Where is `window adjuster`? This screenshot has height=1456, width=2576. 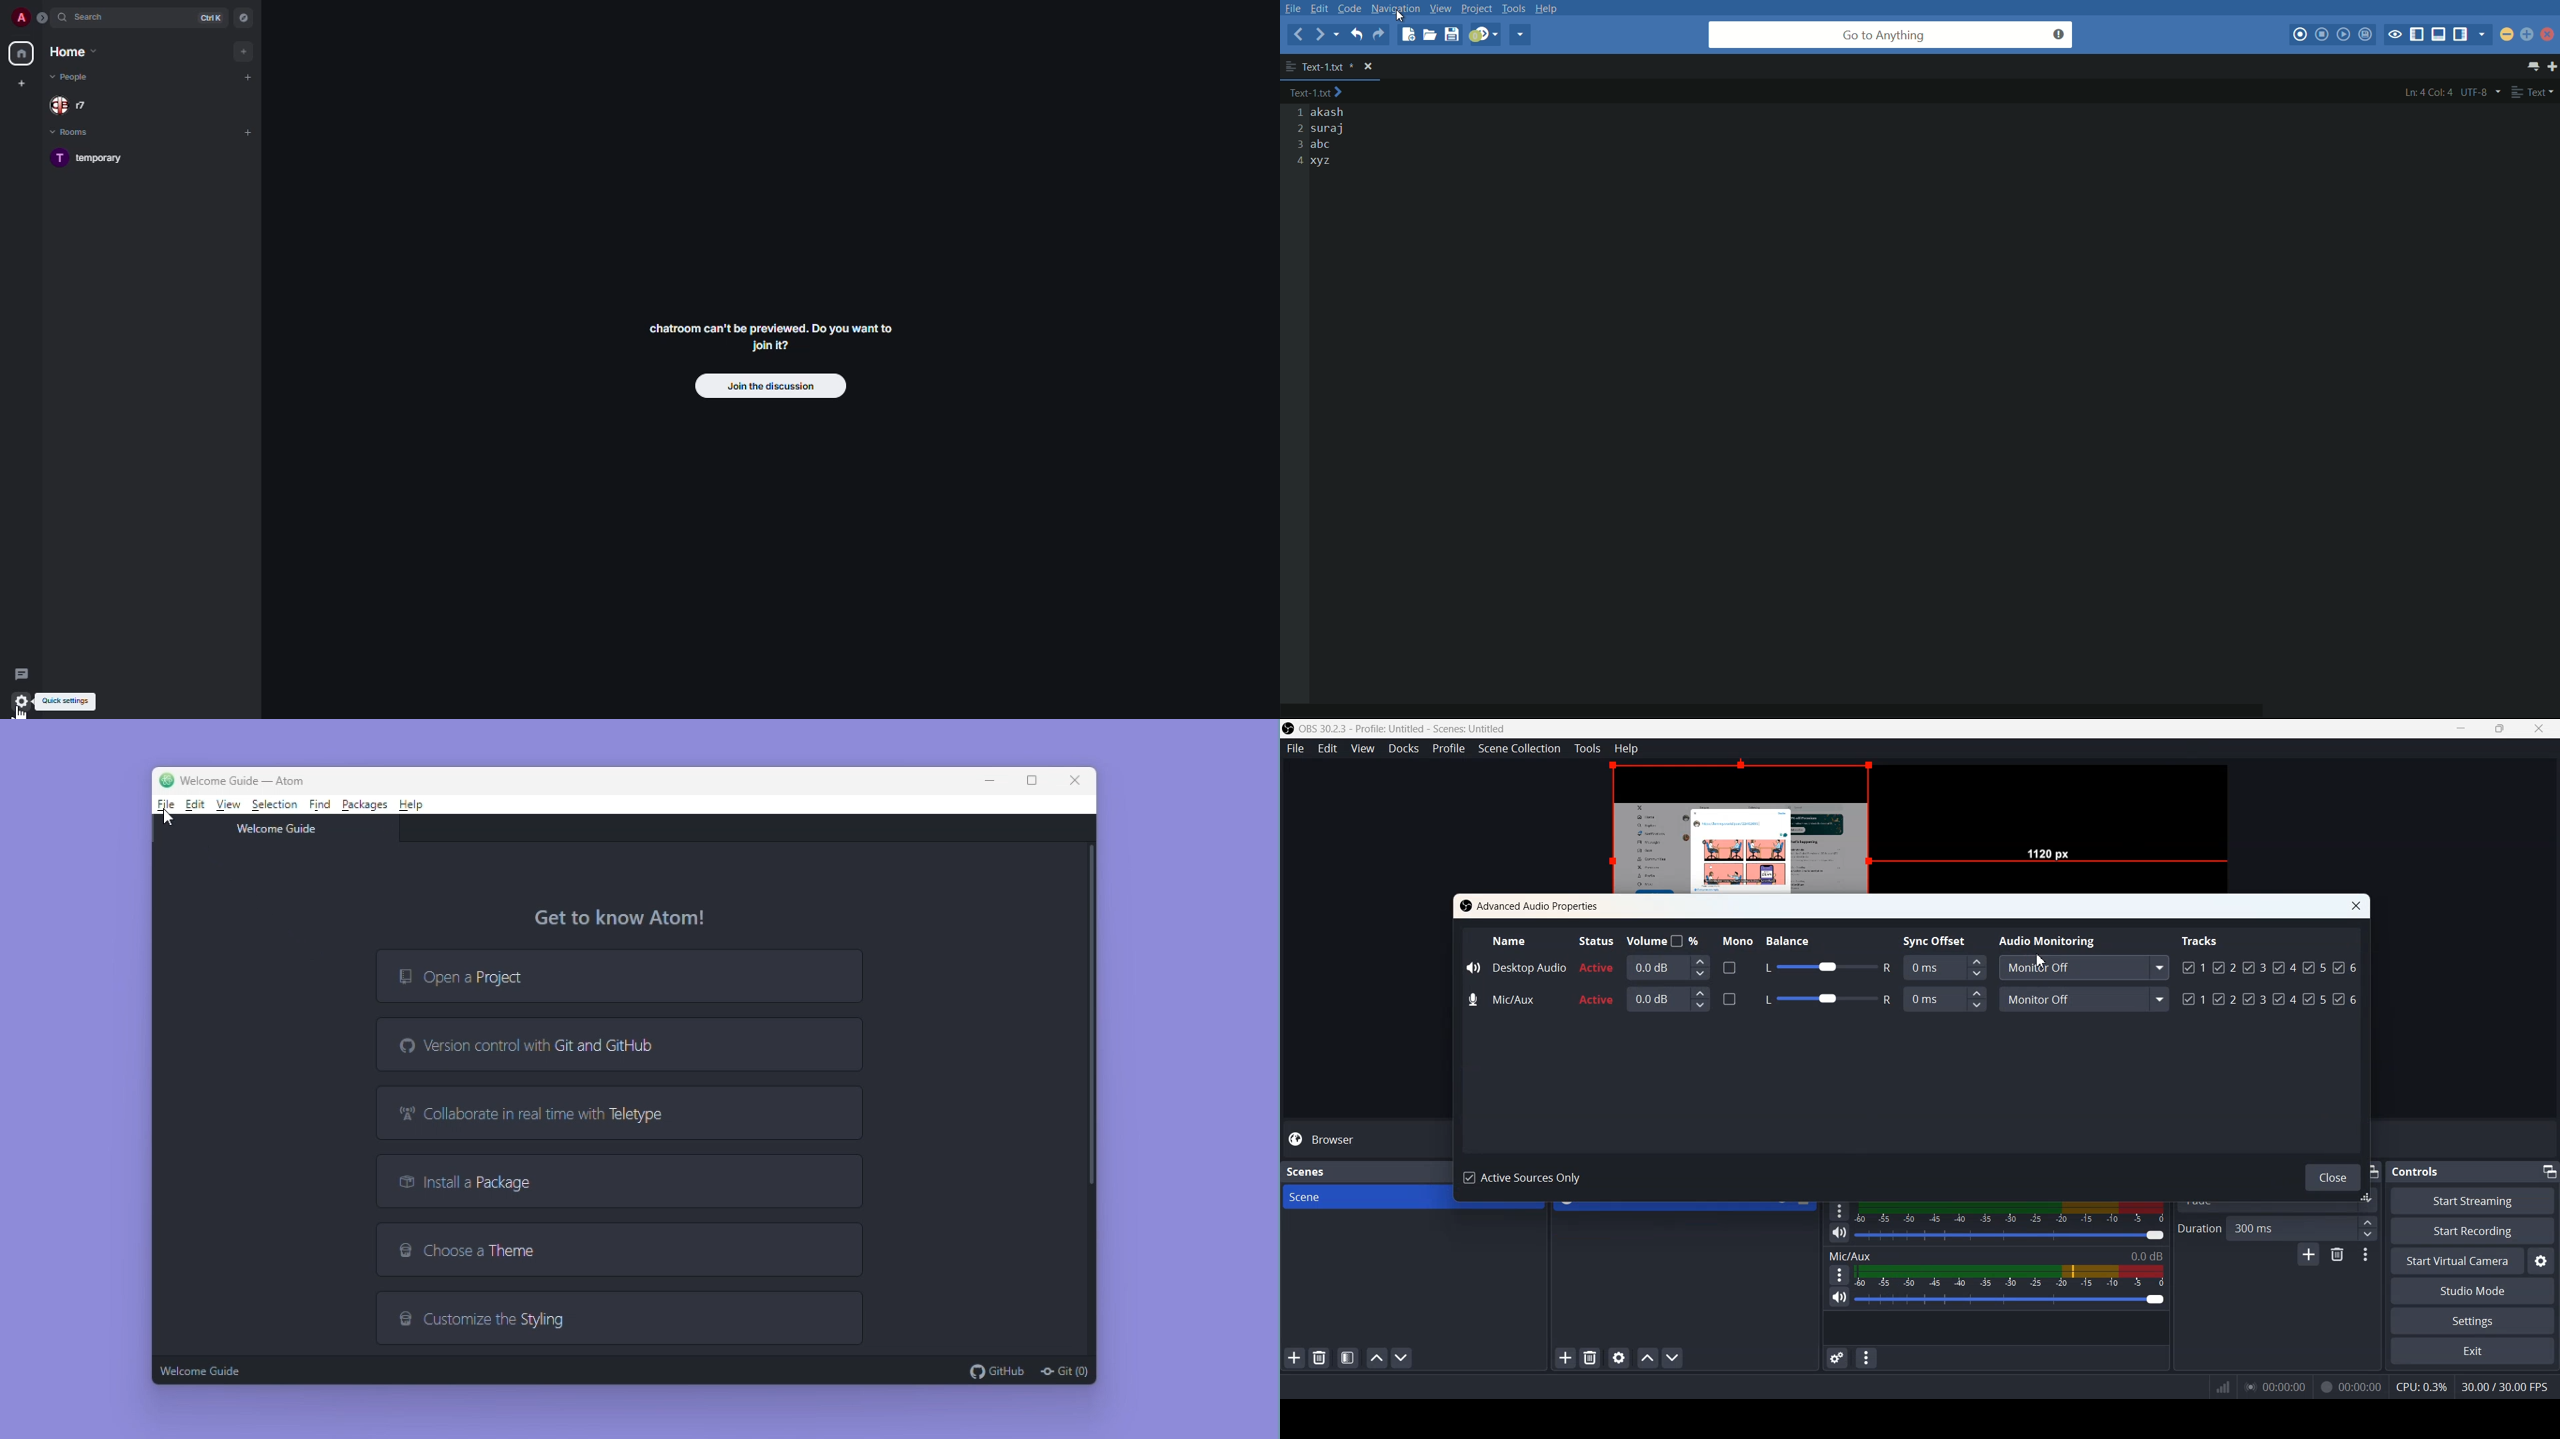
window adjuster is located at coordinates (2368, 1199).